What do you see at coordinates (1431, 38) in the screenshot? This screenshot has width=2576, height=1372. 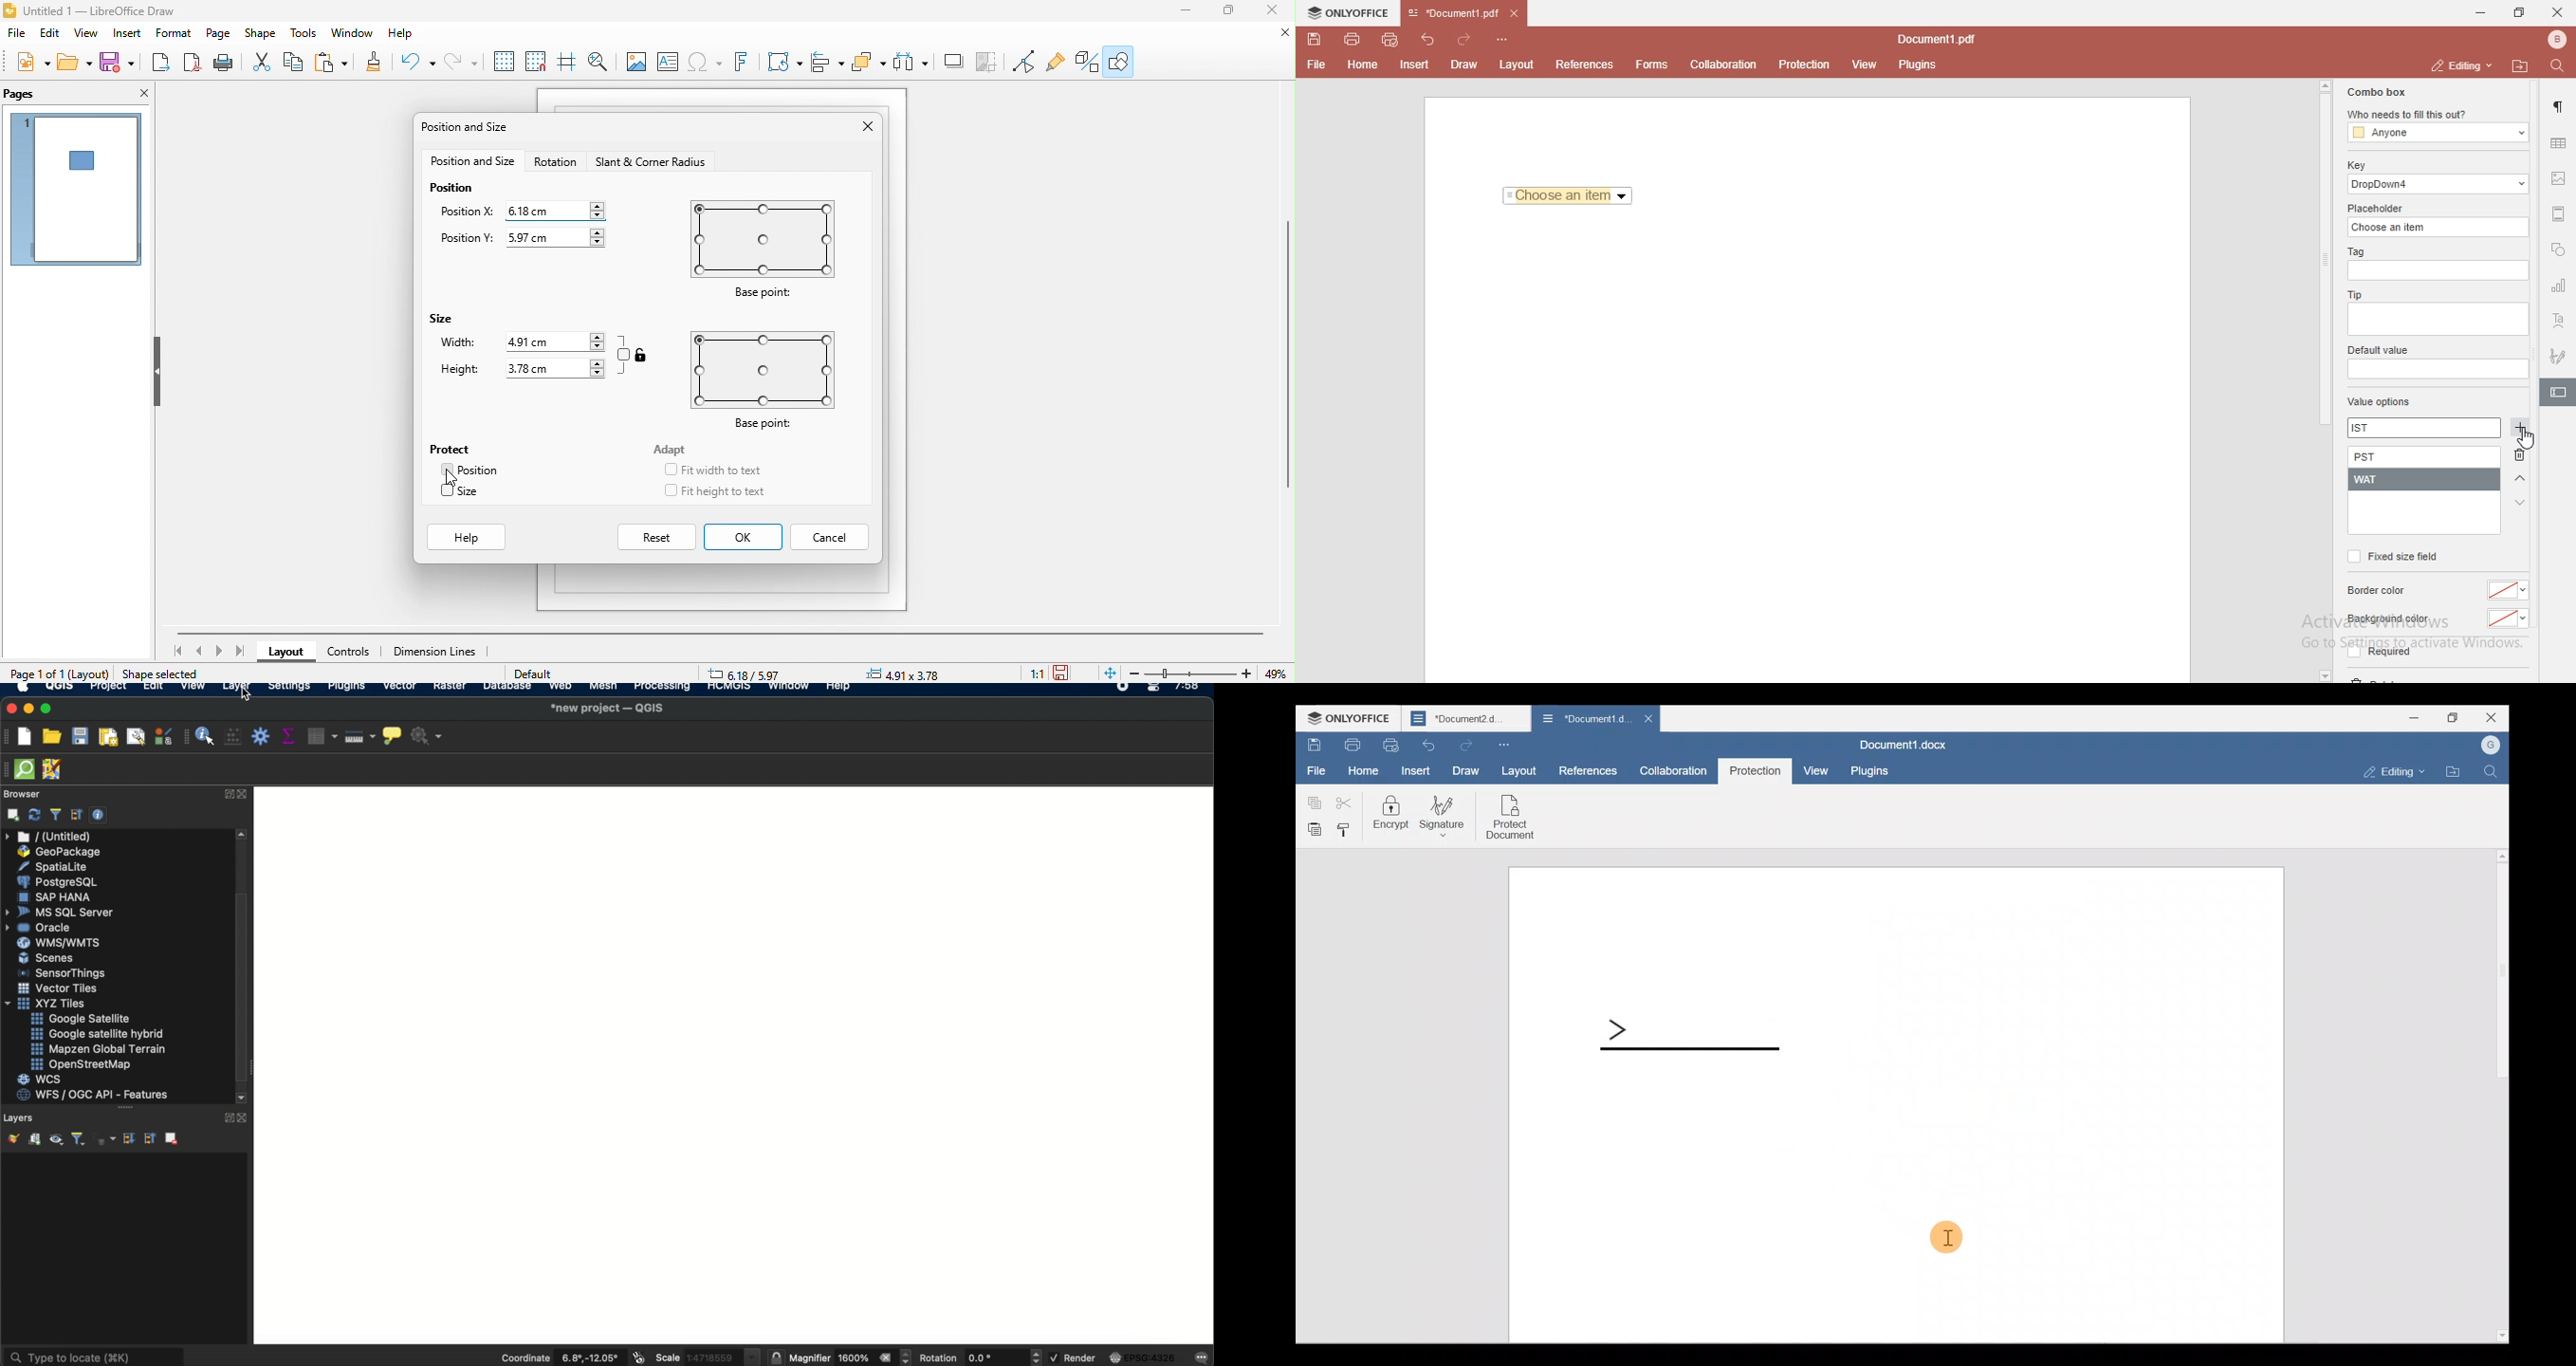 I see `undo` at bounding box center [1431, 38].